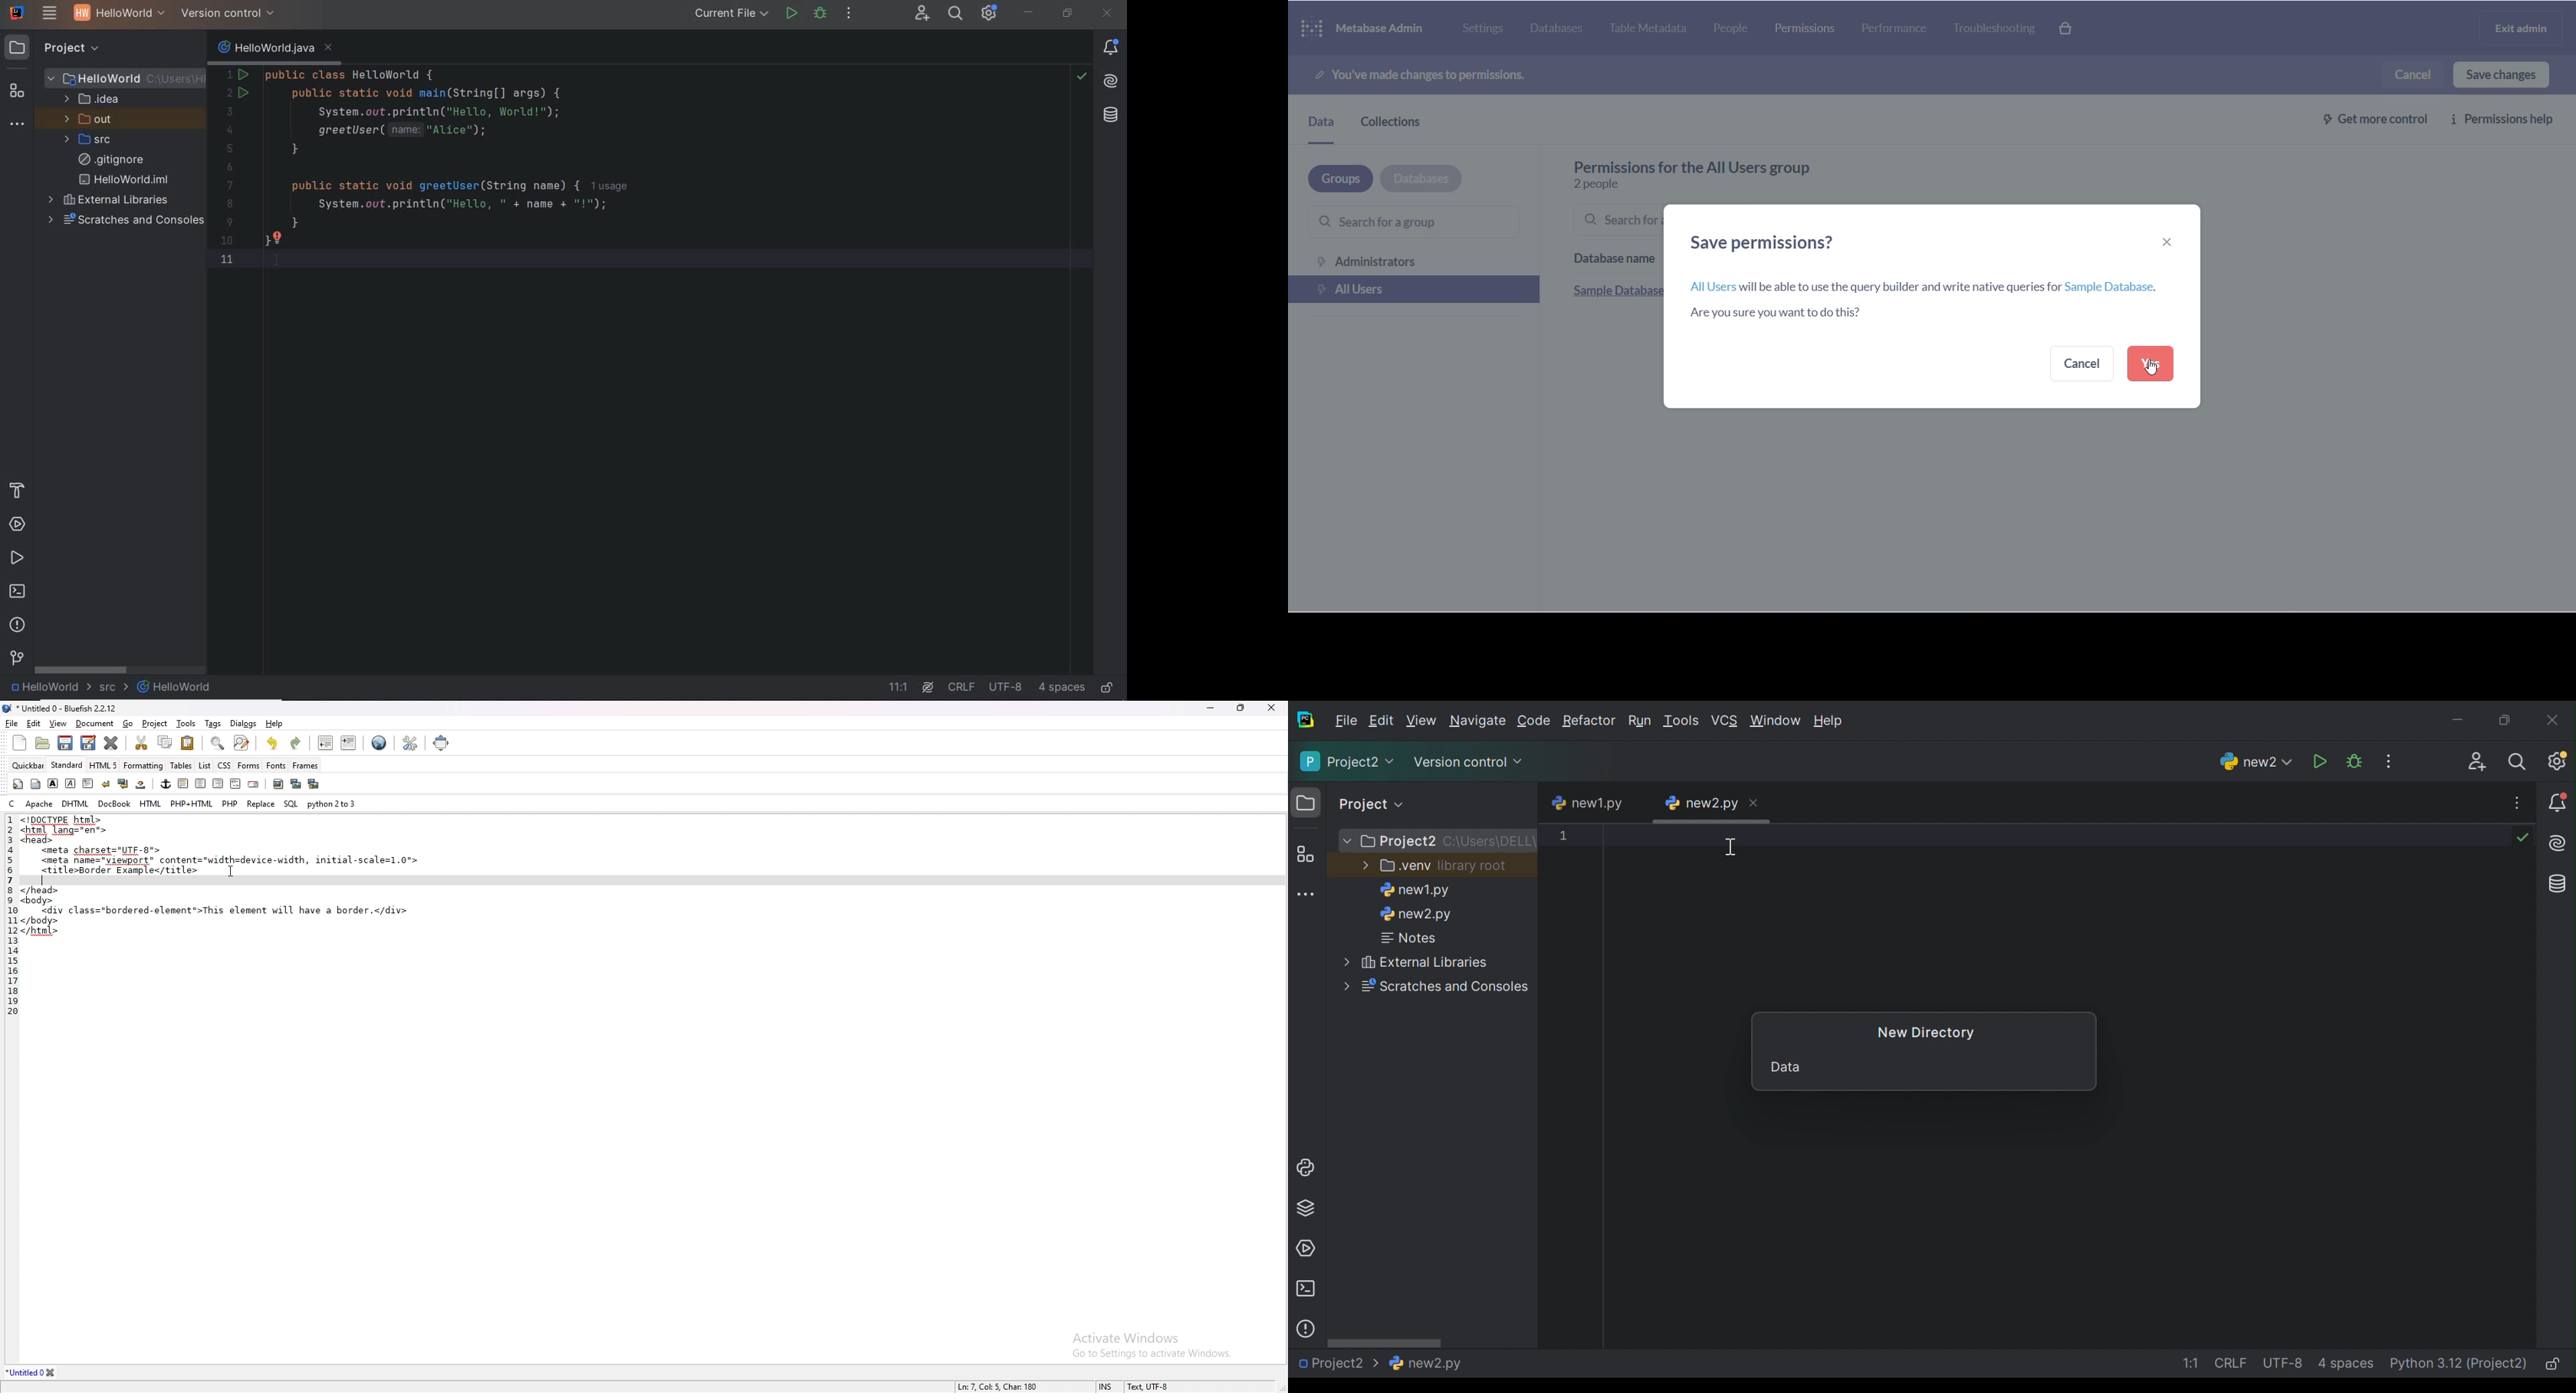 This screenshot has height=1400, width=2576. I want to click on forms, so click(249, 765).